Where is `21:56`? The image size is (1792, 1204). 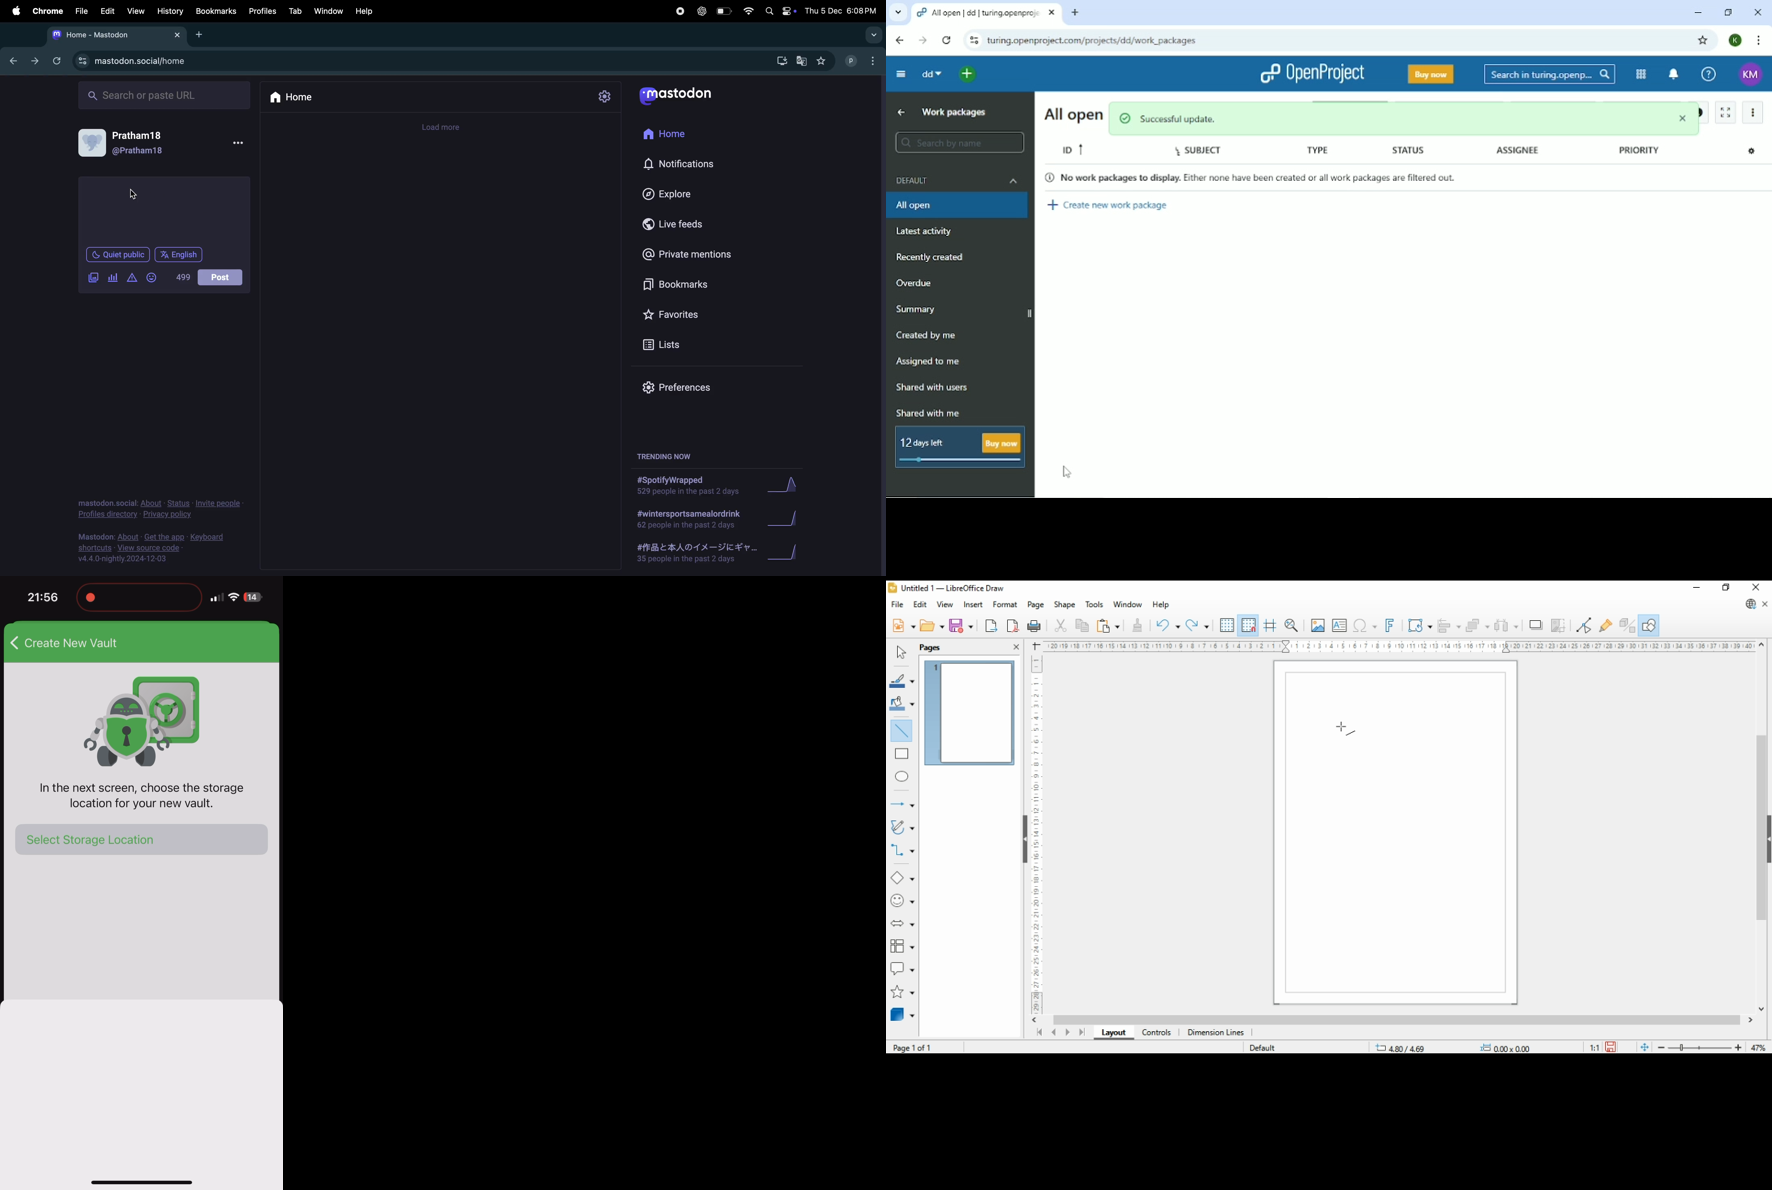 21:56 is located at coordinates (42, 598).